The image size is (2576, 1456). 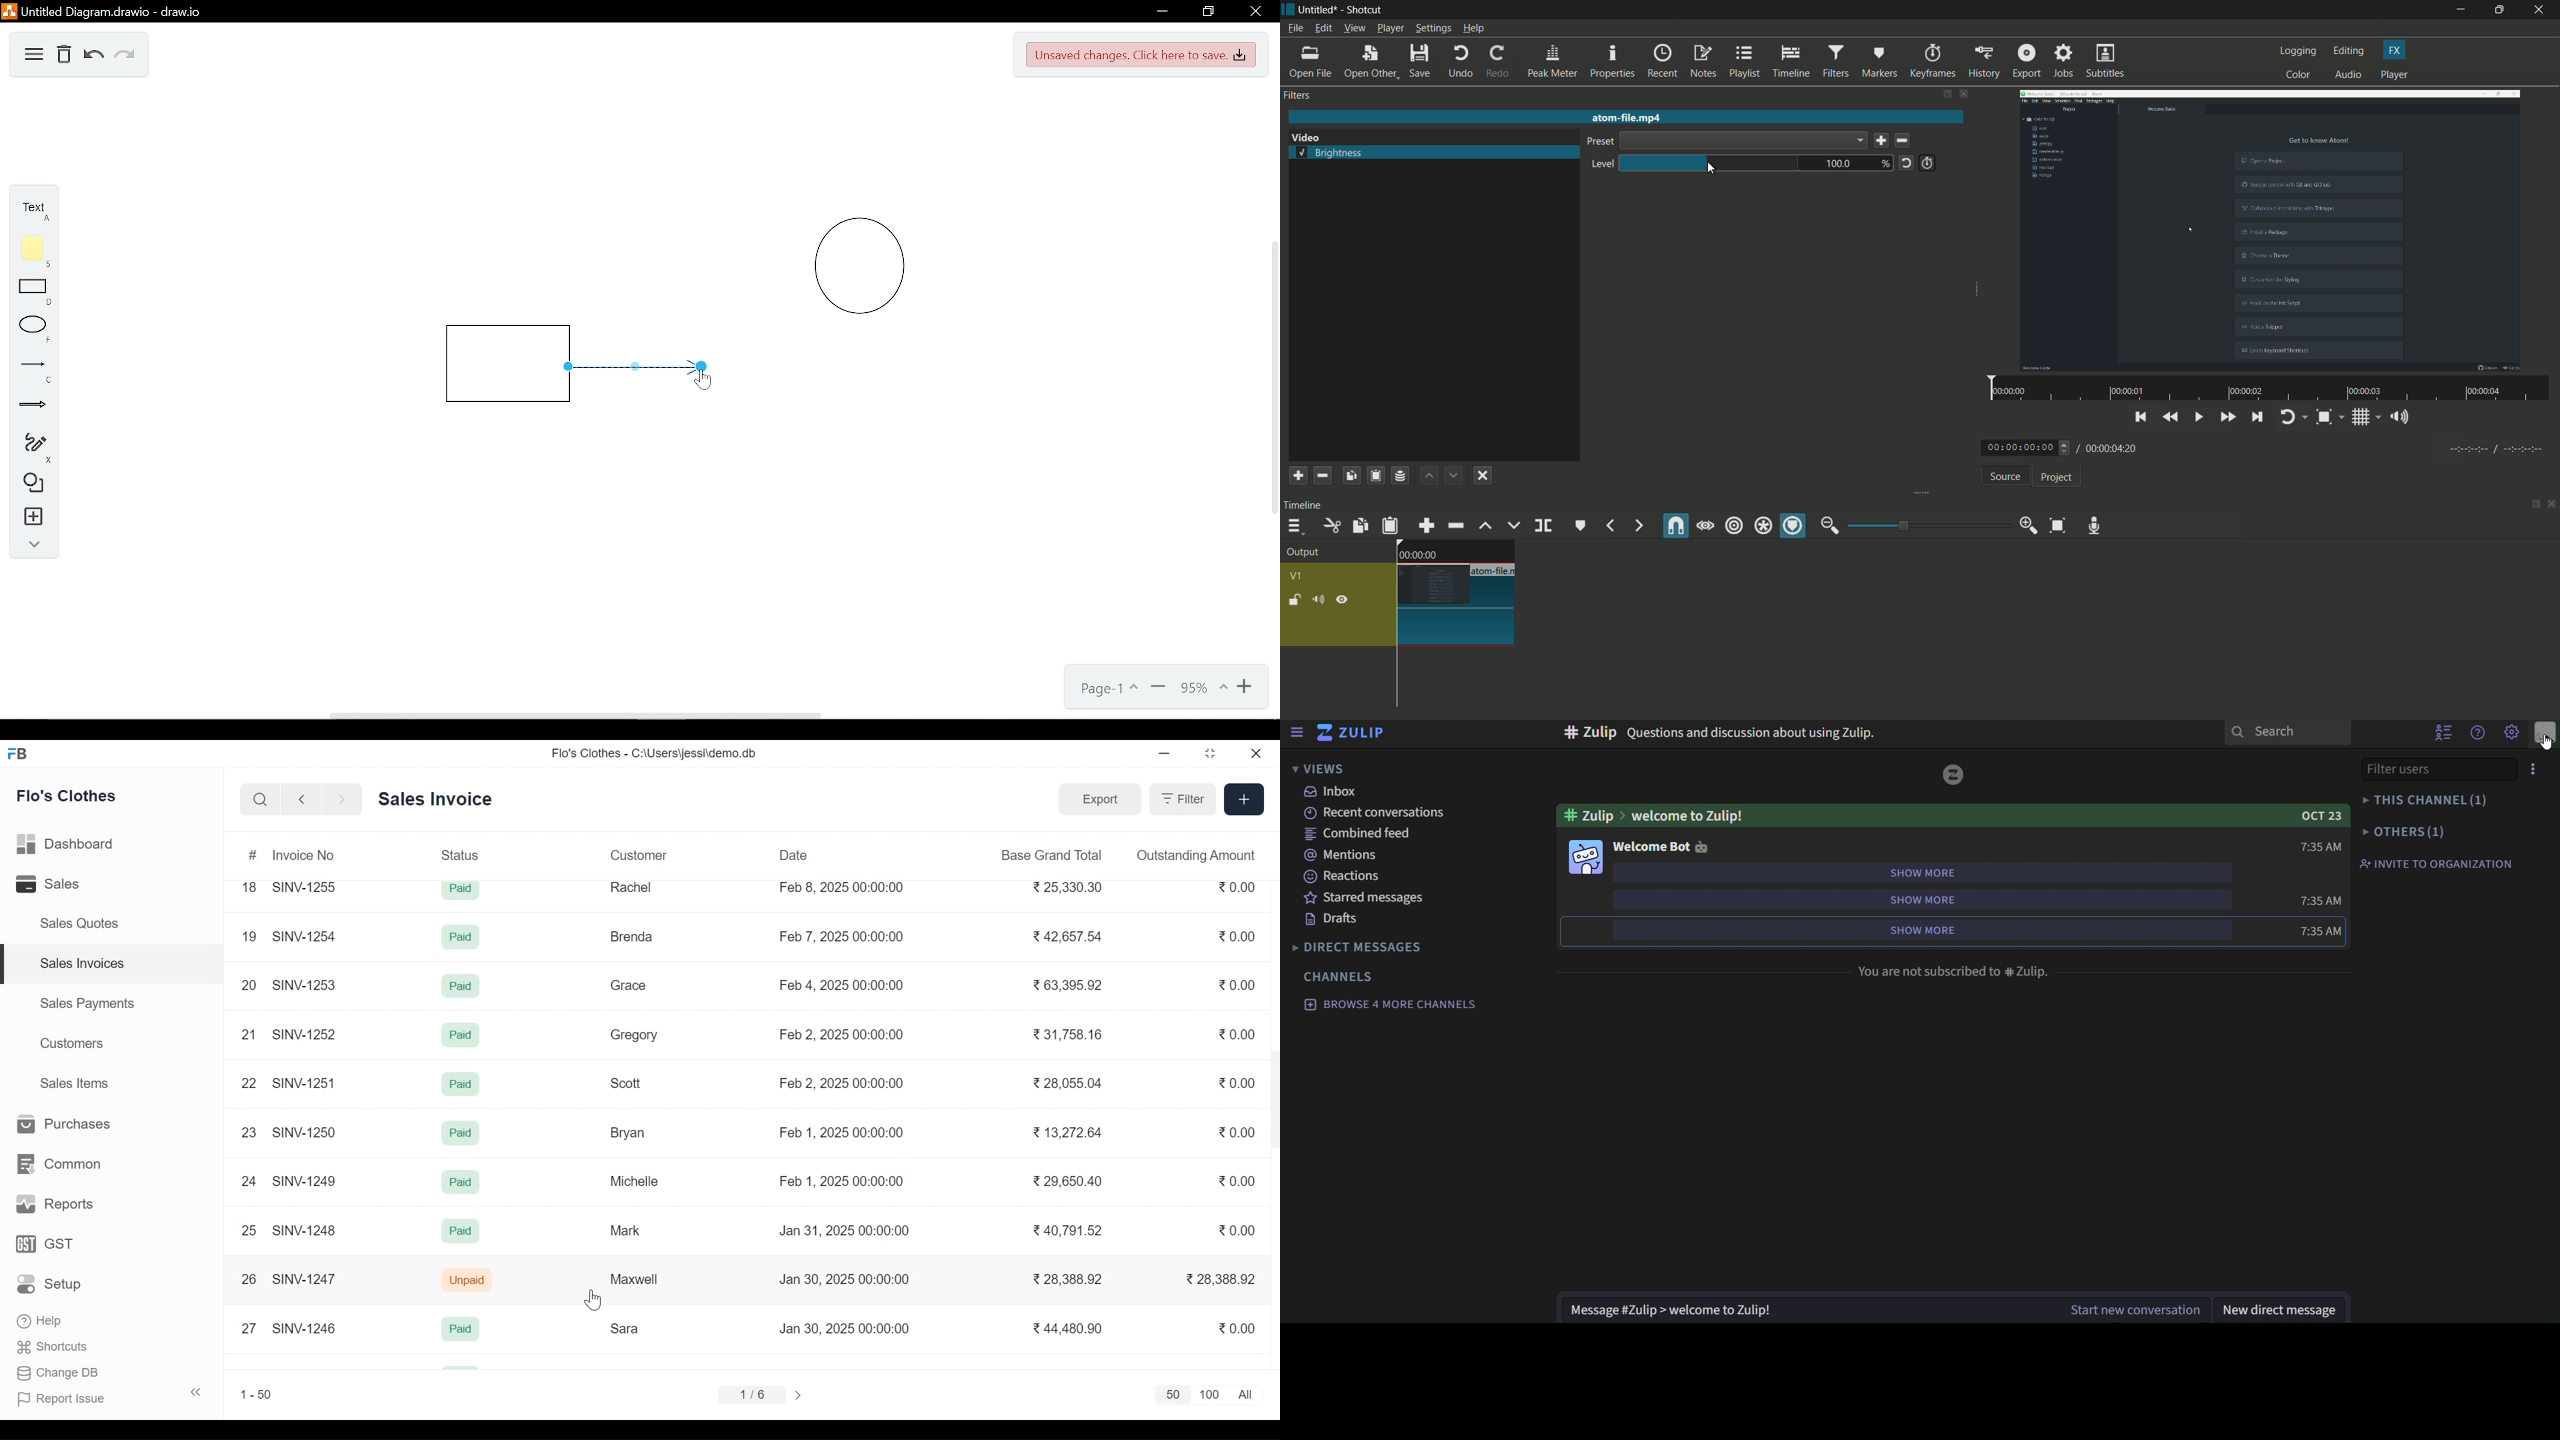 I want to click on ripple all tracks, so click(x=1762, y=527).